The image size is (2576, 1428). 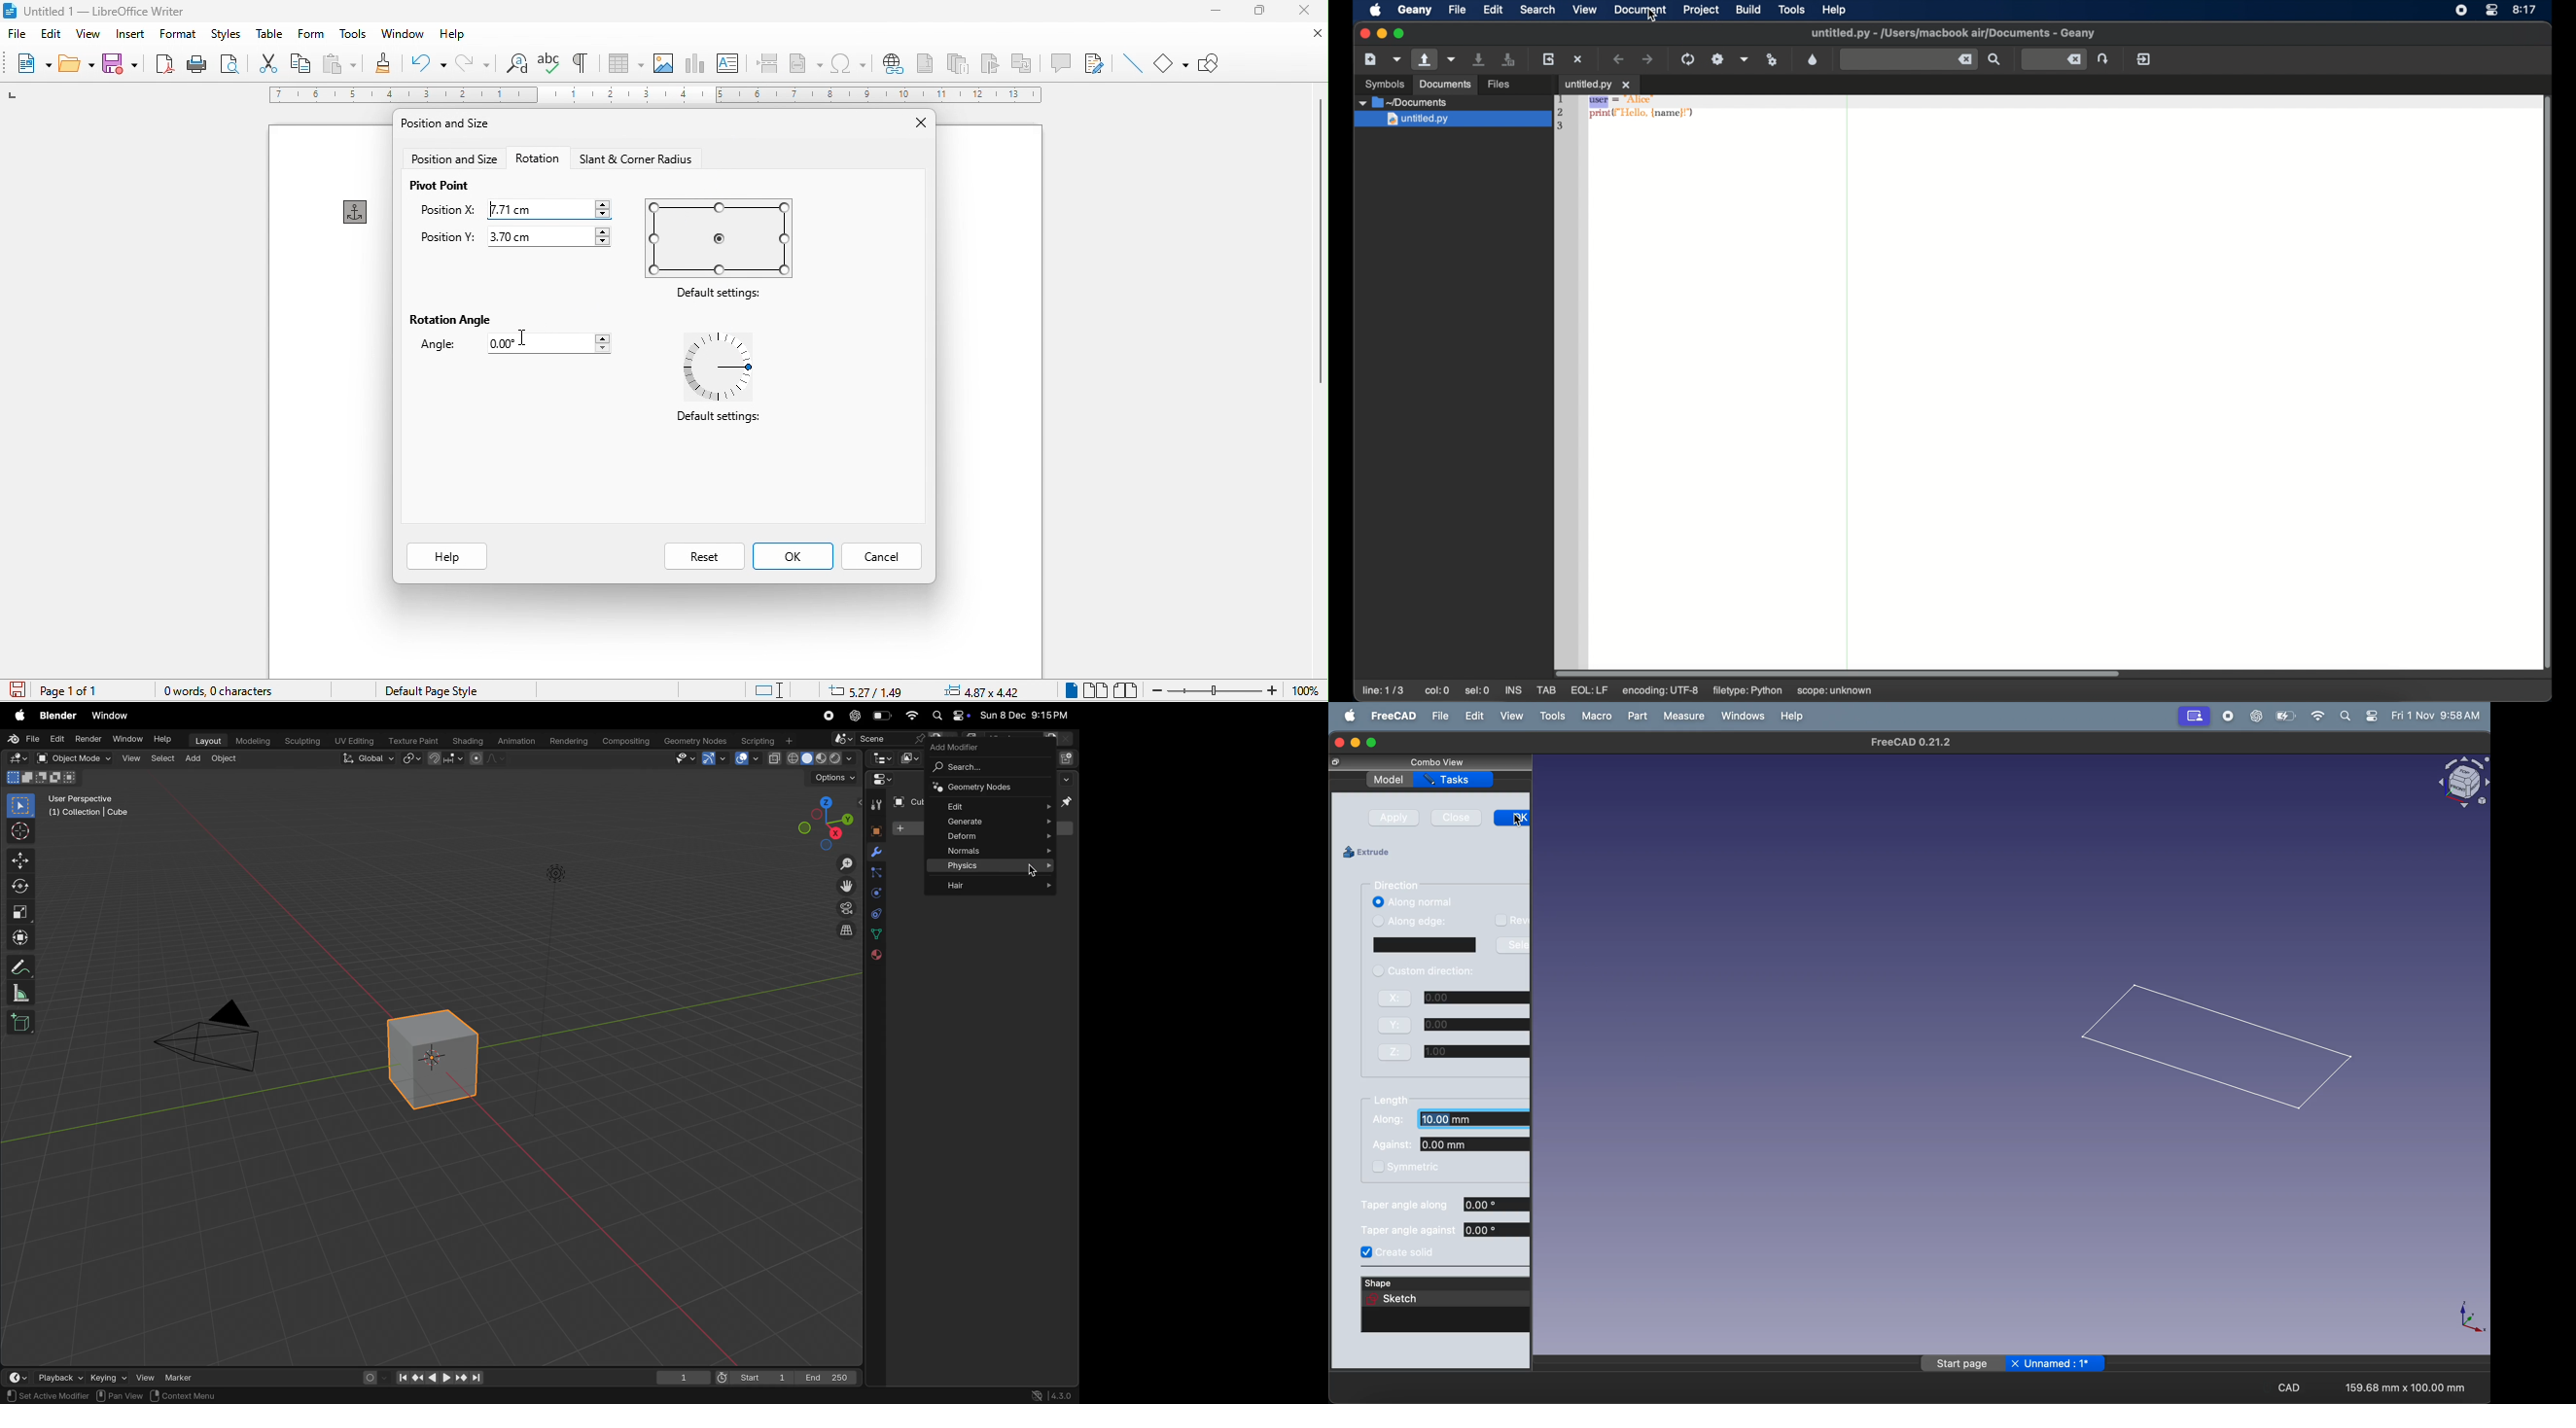 I want to click on aspect ratio, so click(x=2409, y=1387).